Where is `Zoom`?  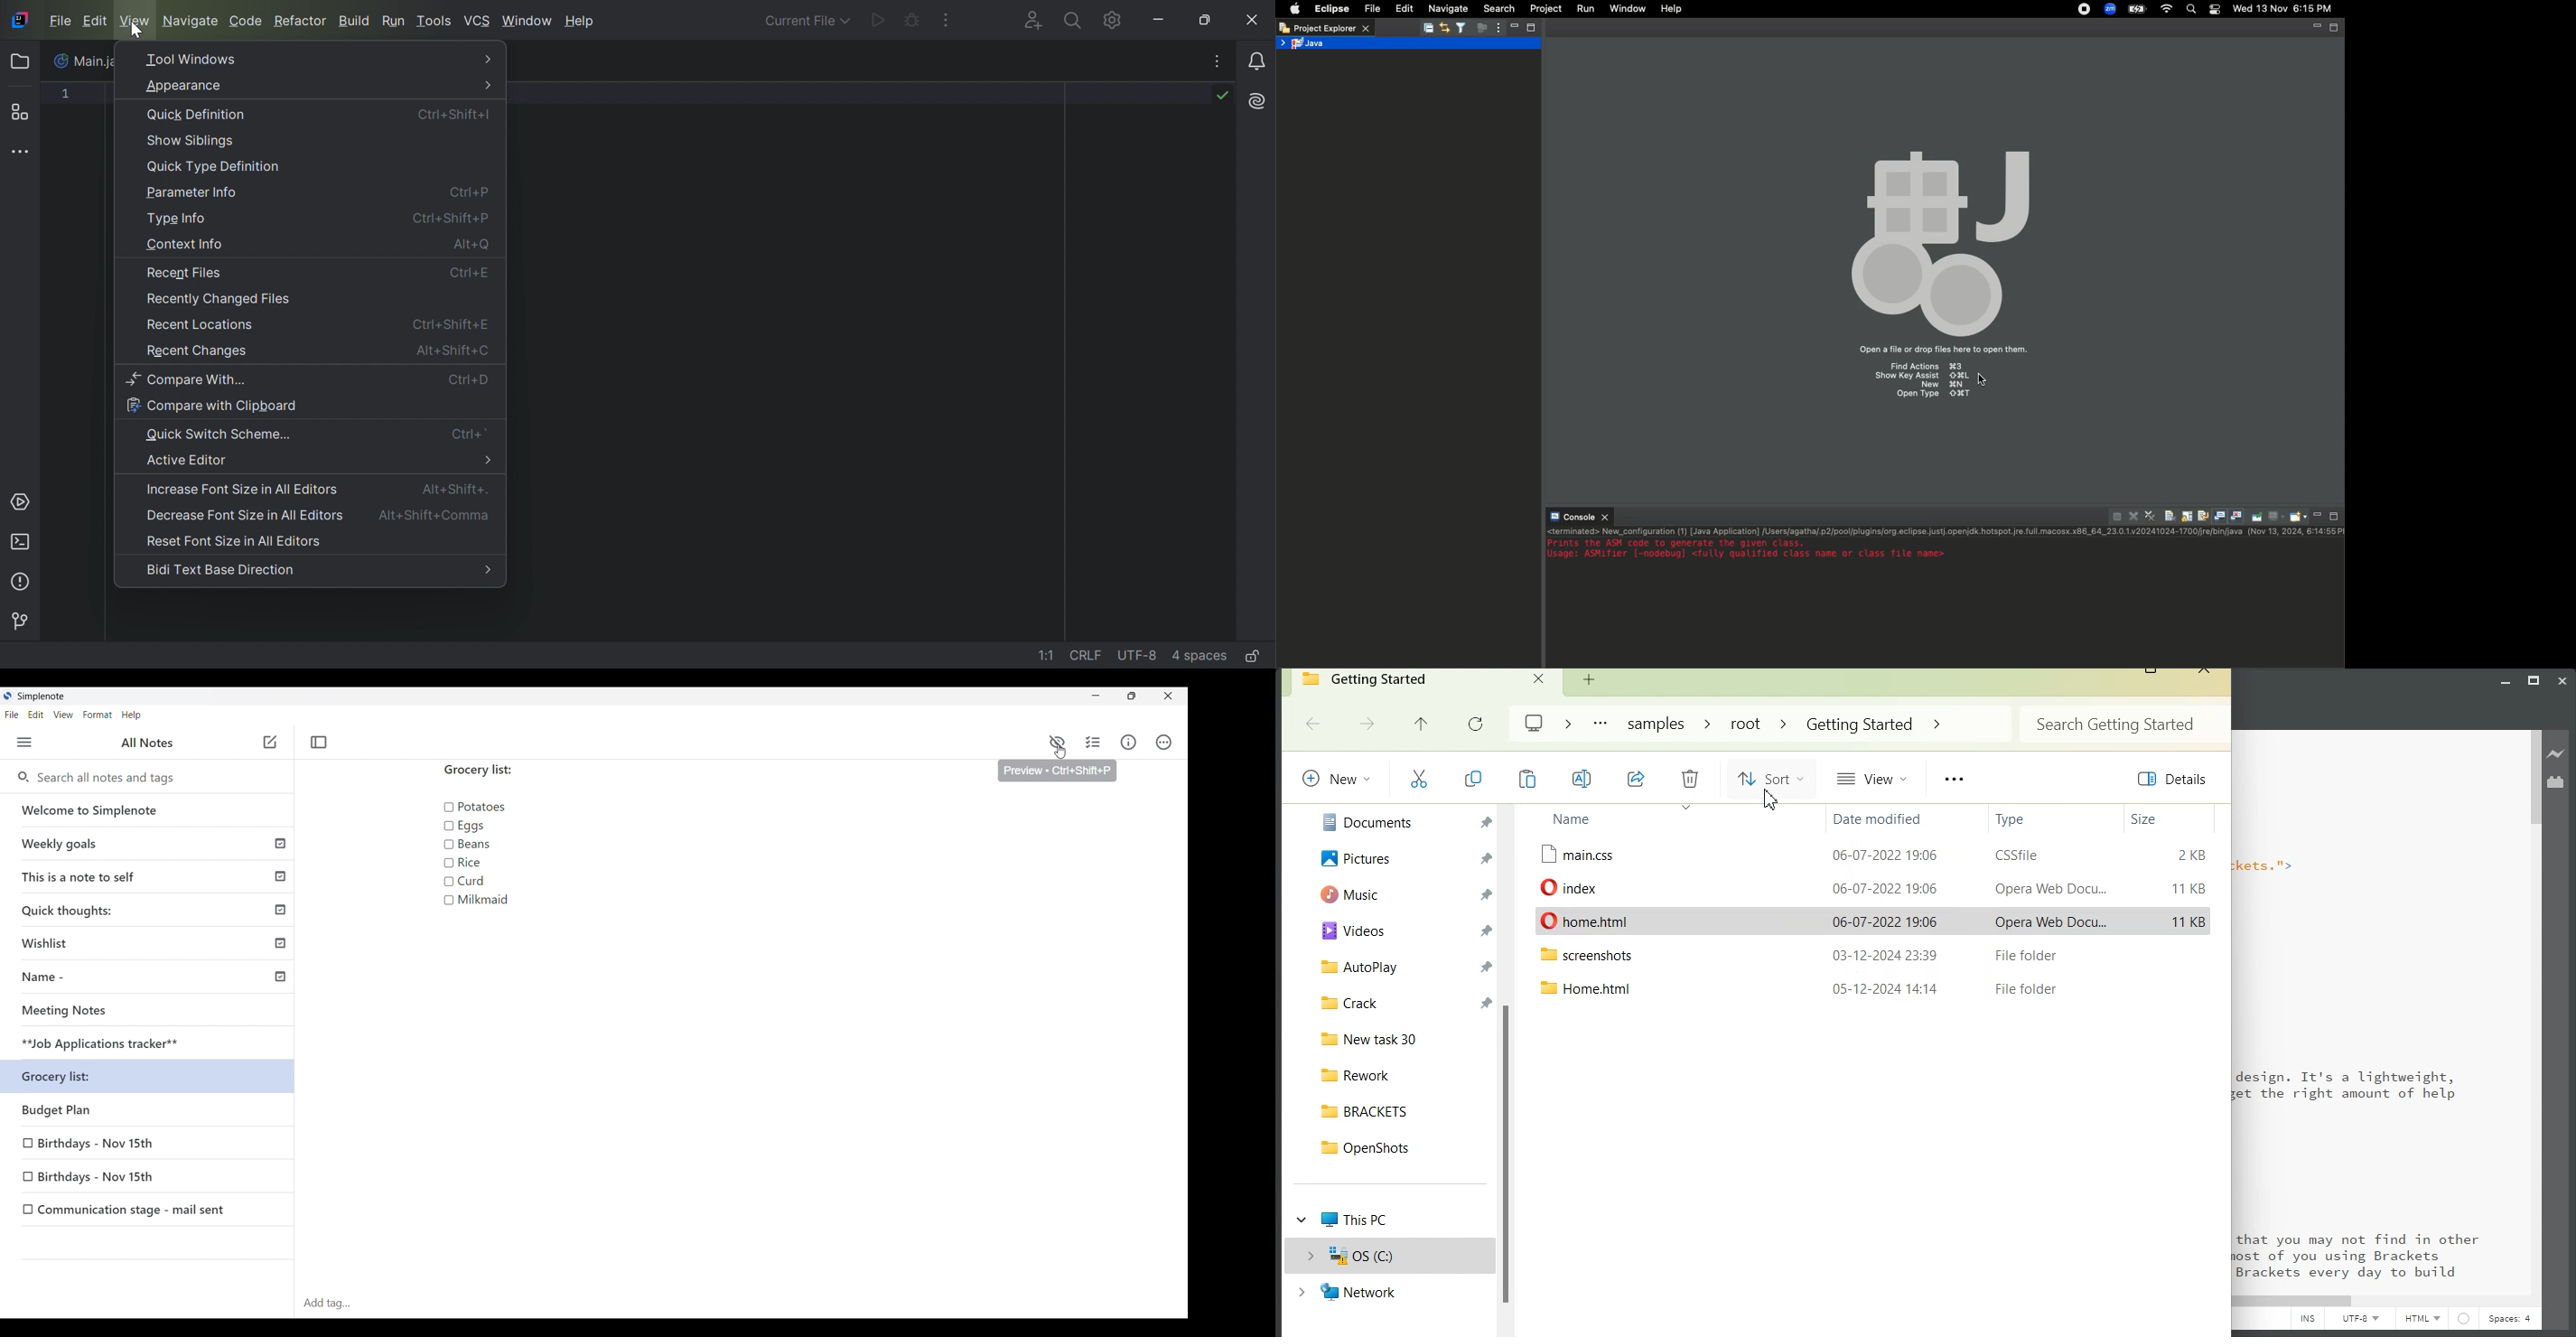 Zoom is located at coordinates (2108, 10).